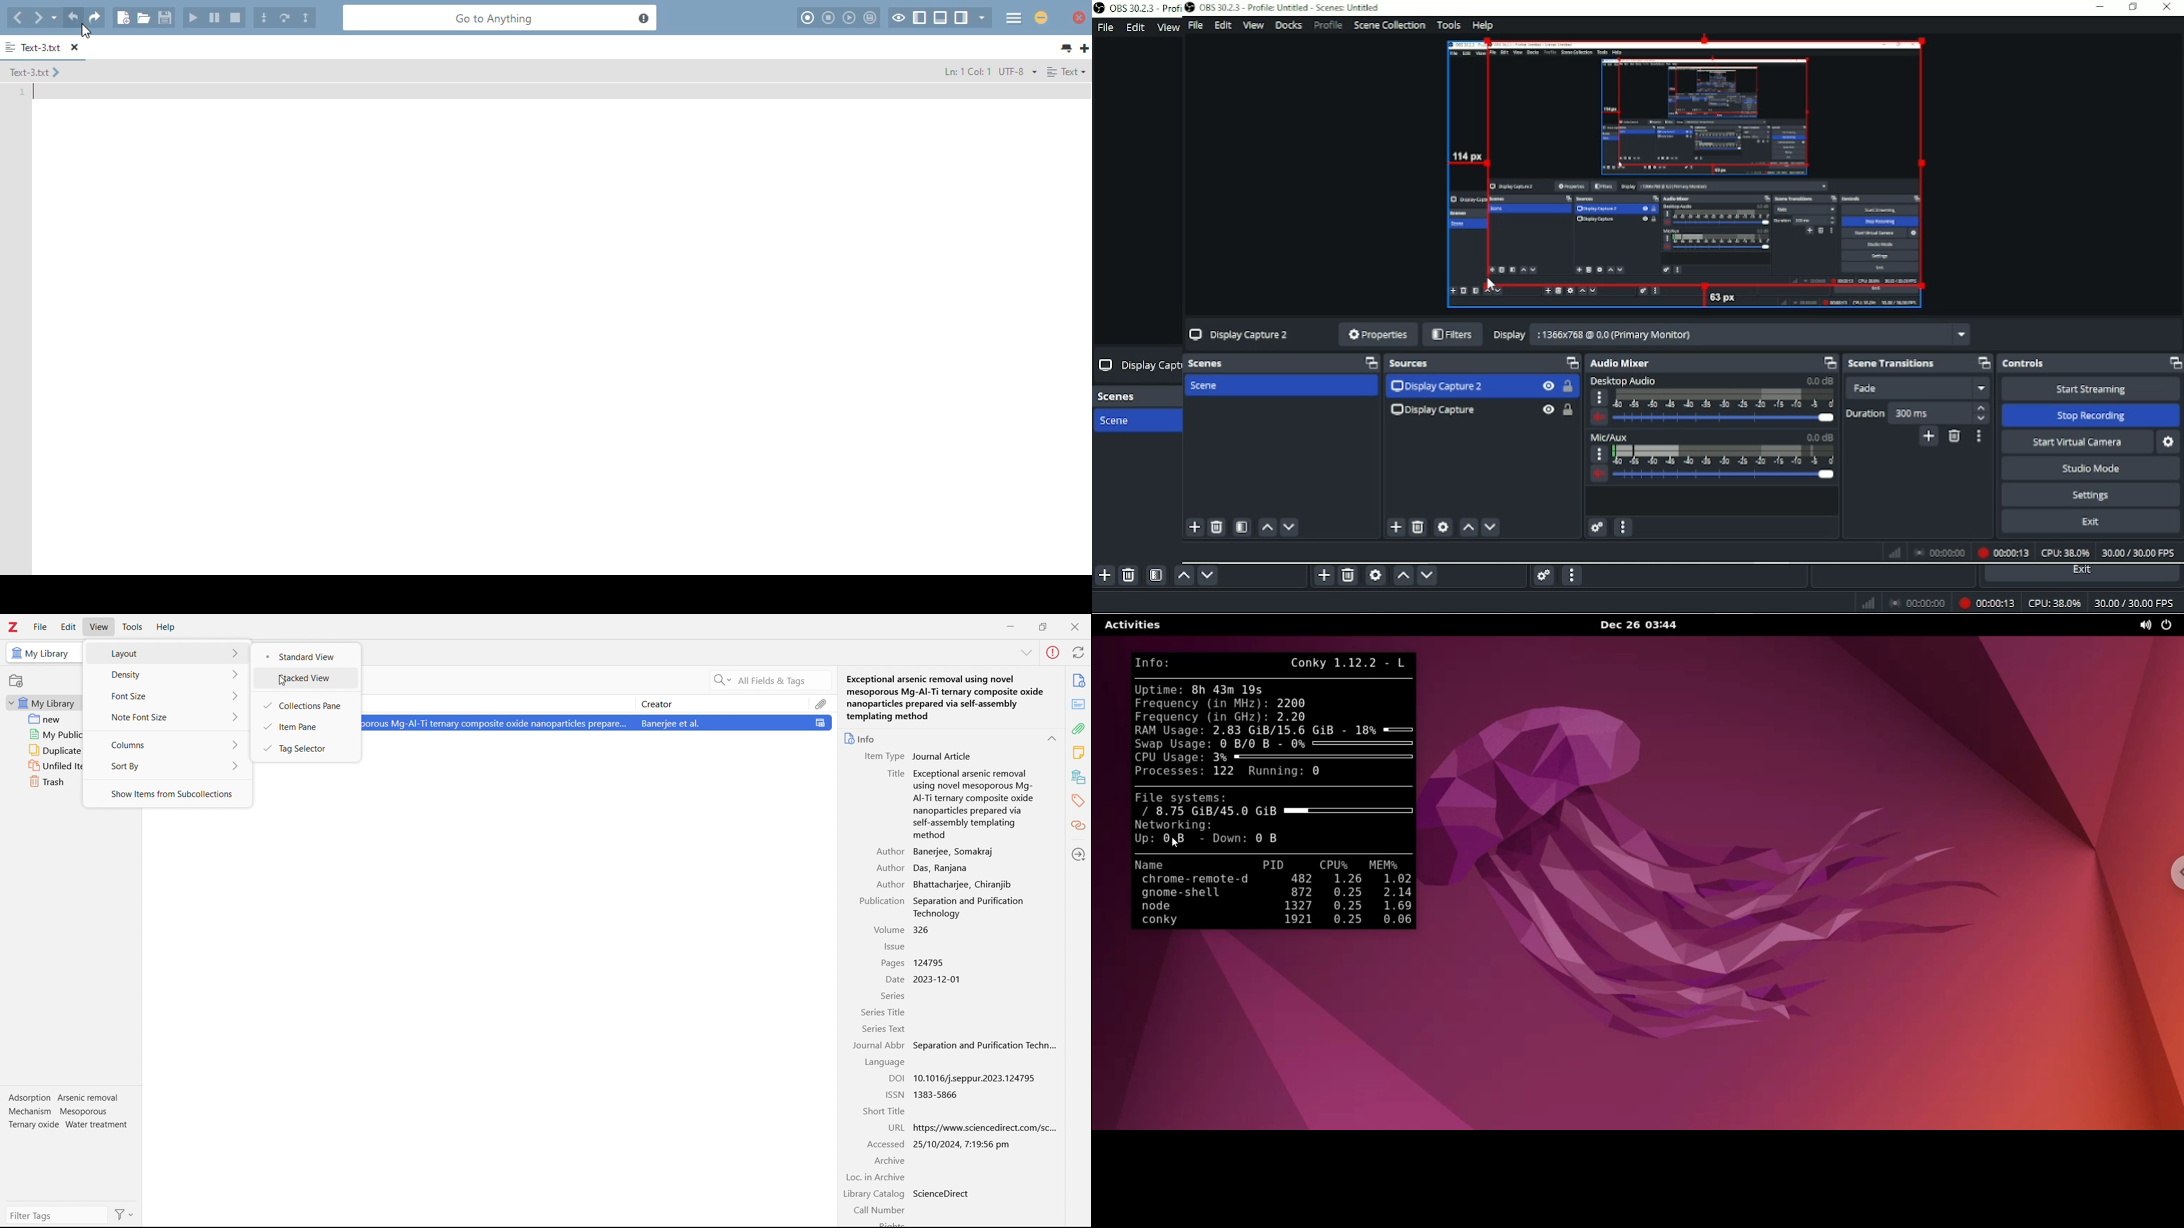  What do you see at coordinates (883, 1110) in the screenshot?
I see `Short Title` at bounding box center [883, 1110].